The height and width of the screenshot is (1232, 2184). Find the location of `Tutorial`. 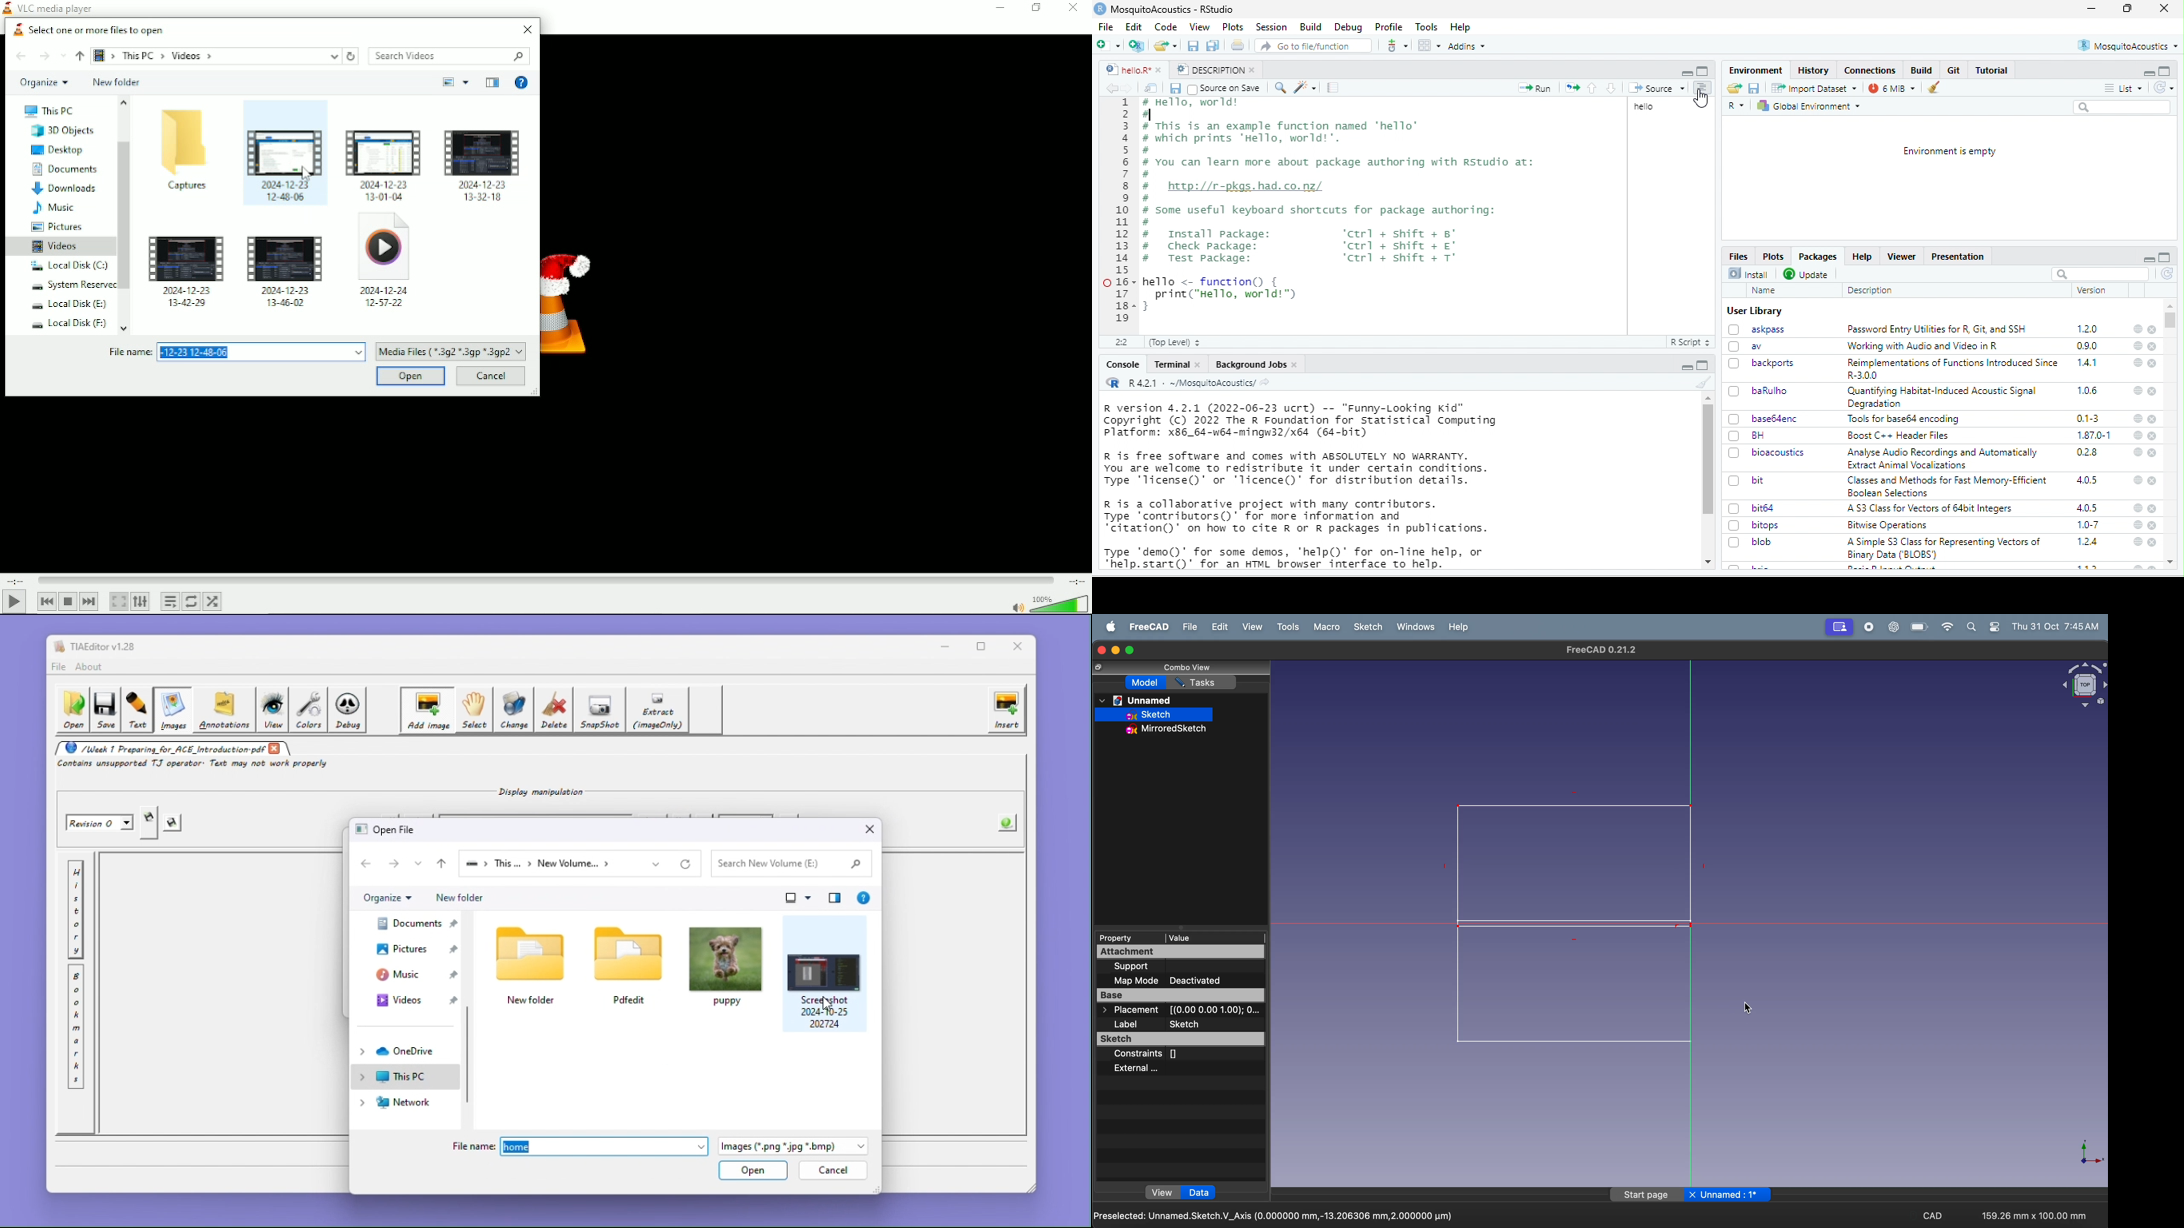

Tutorial is located at coordinates (1991, 70).